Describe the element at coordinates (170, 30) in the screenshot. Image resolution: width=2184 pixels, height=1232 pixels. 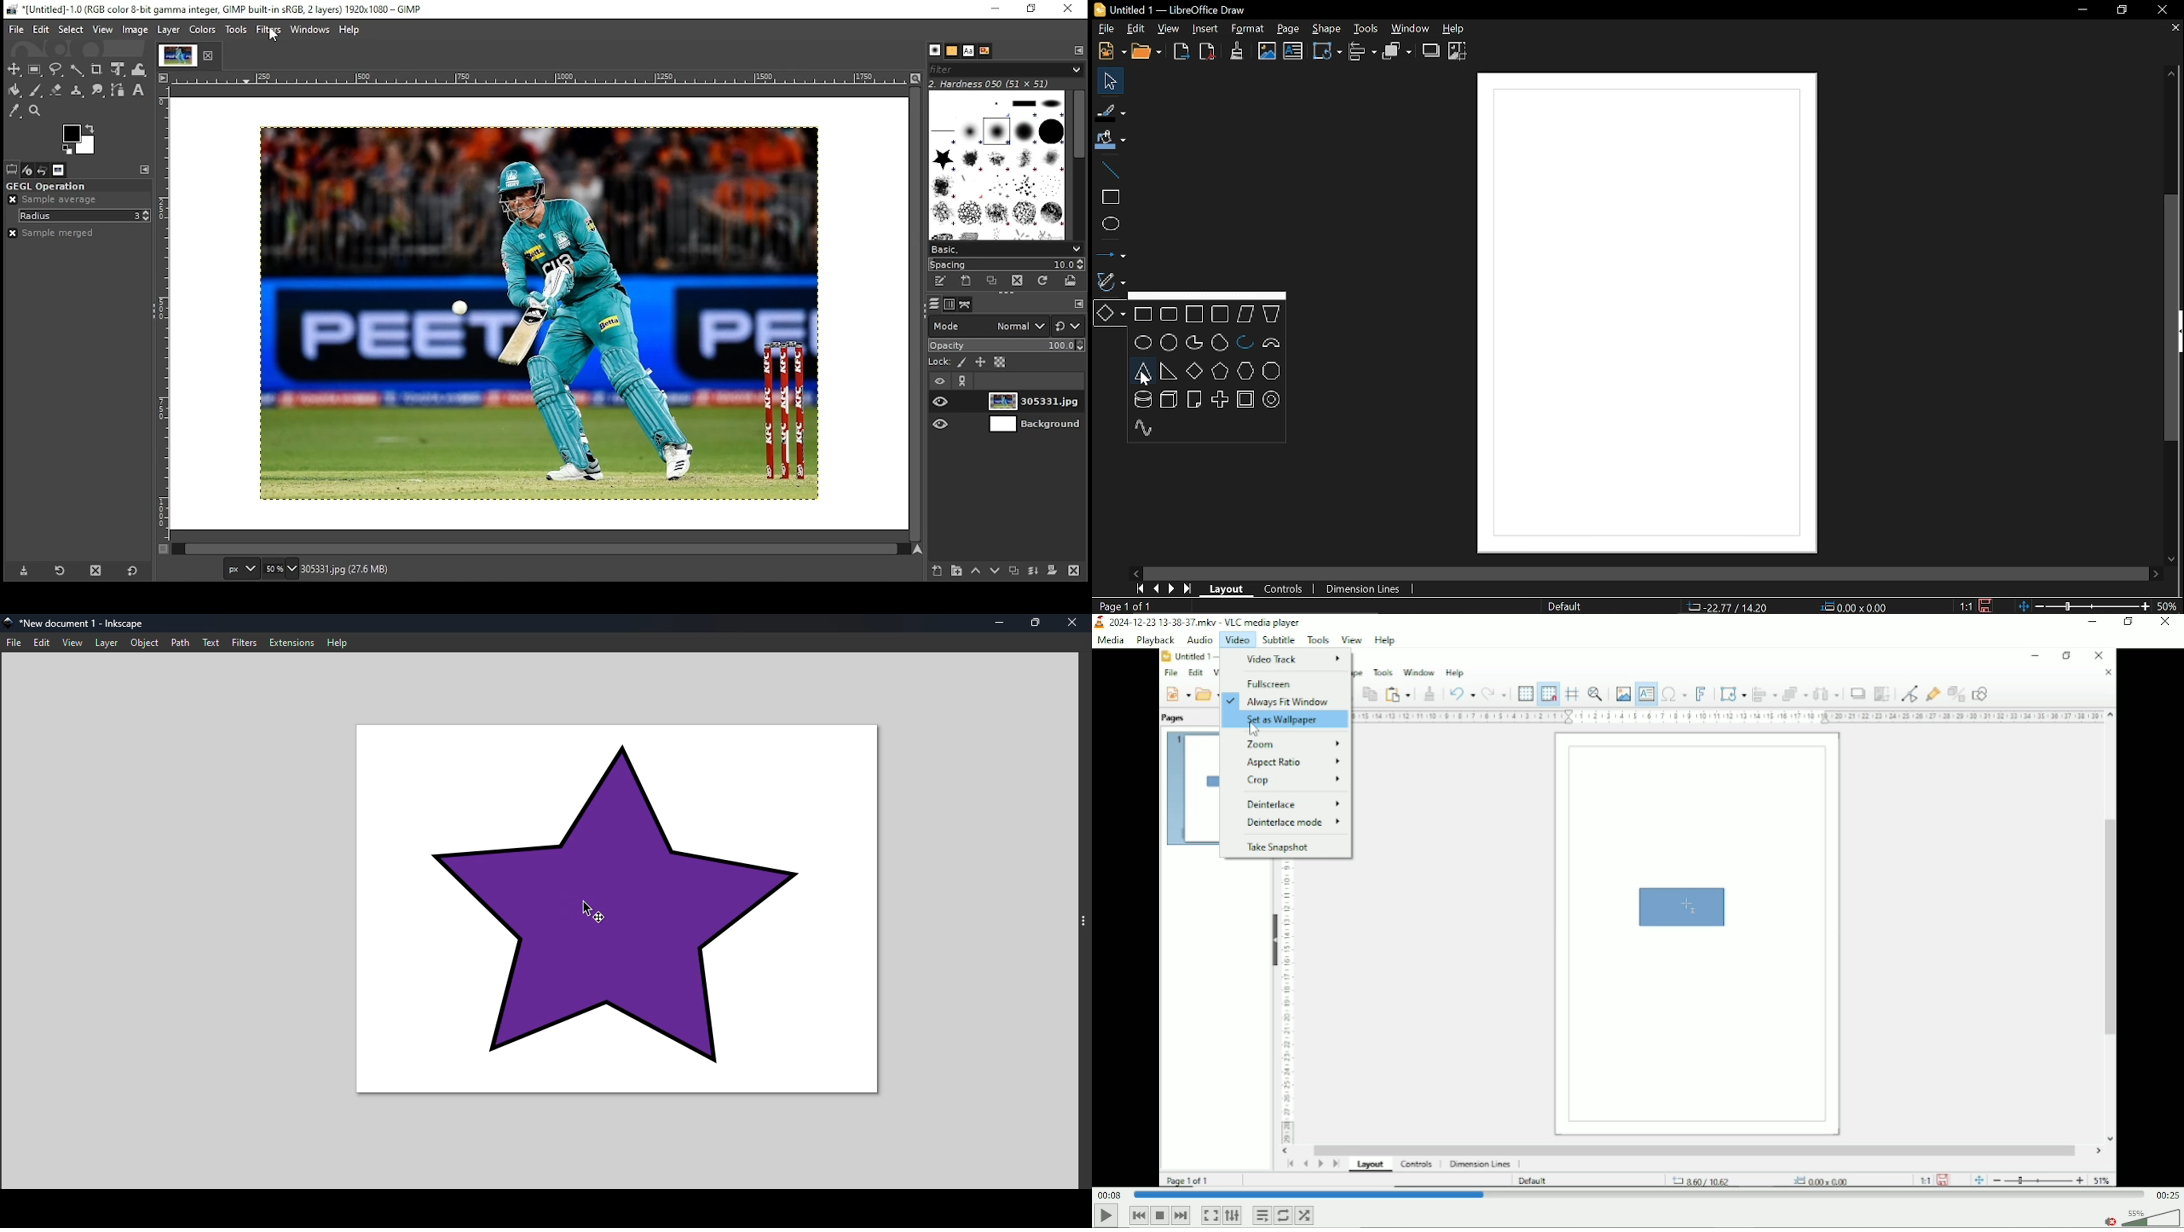
I see `layer` at that location.